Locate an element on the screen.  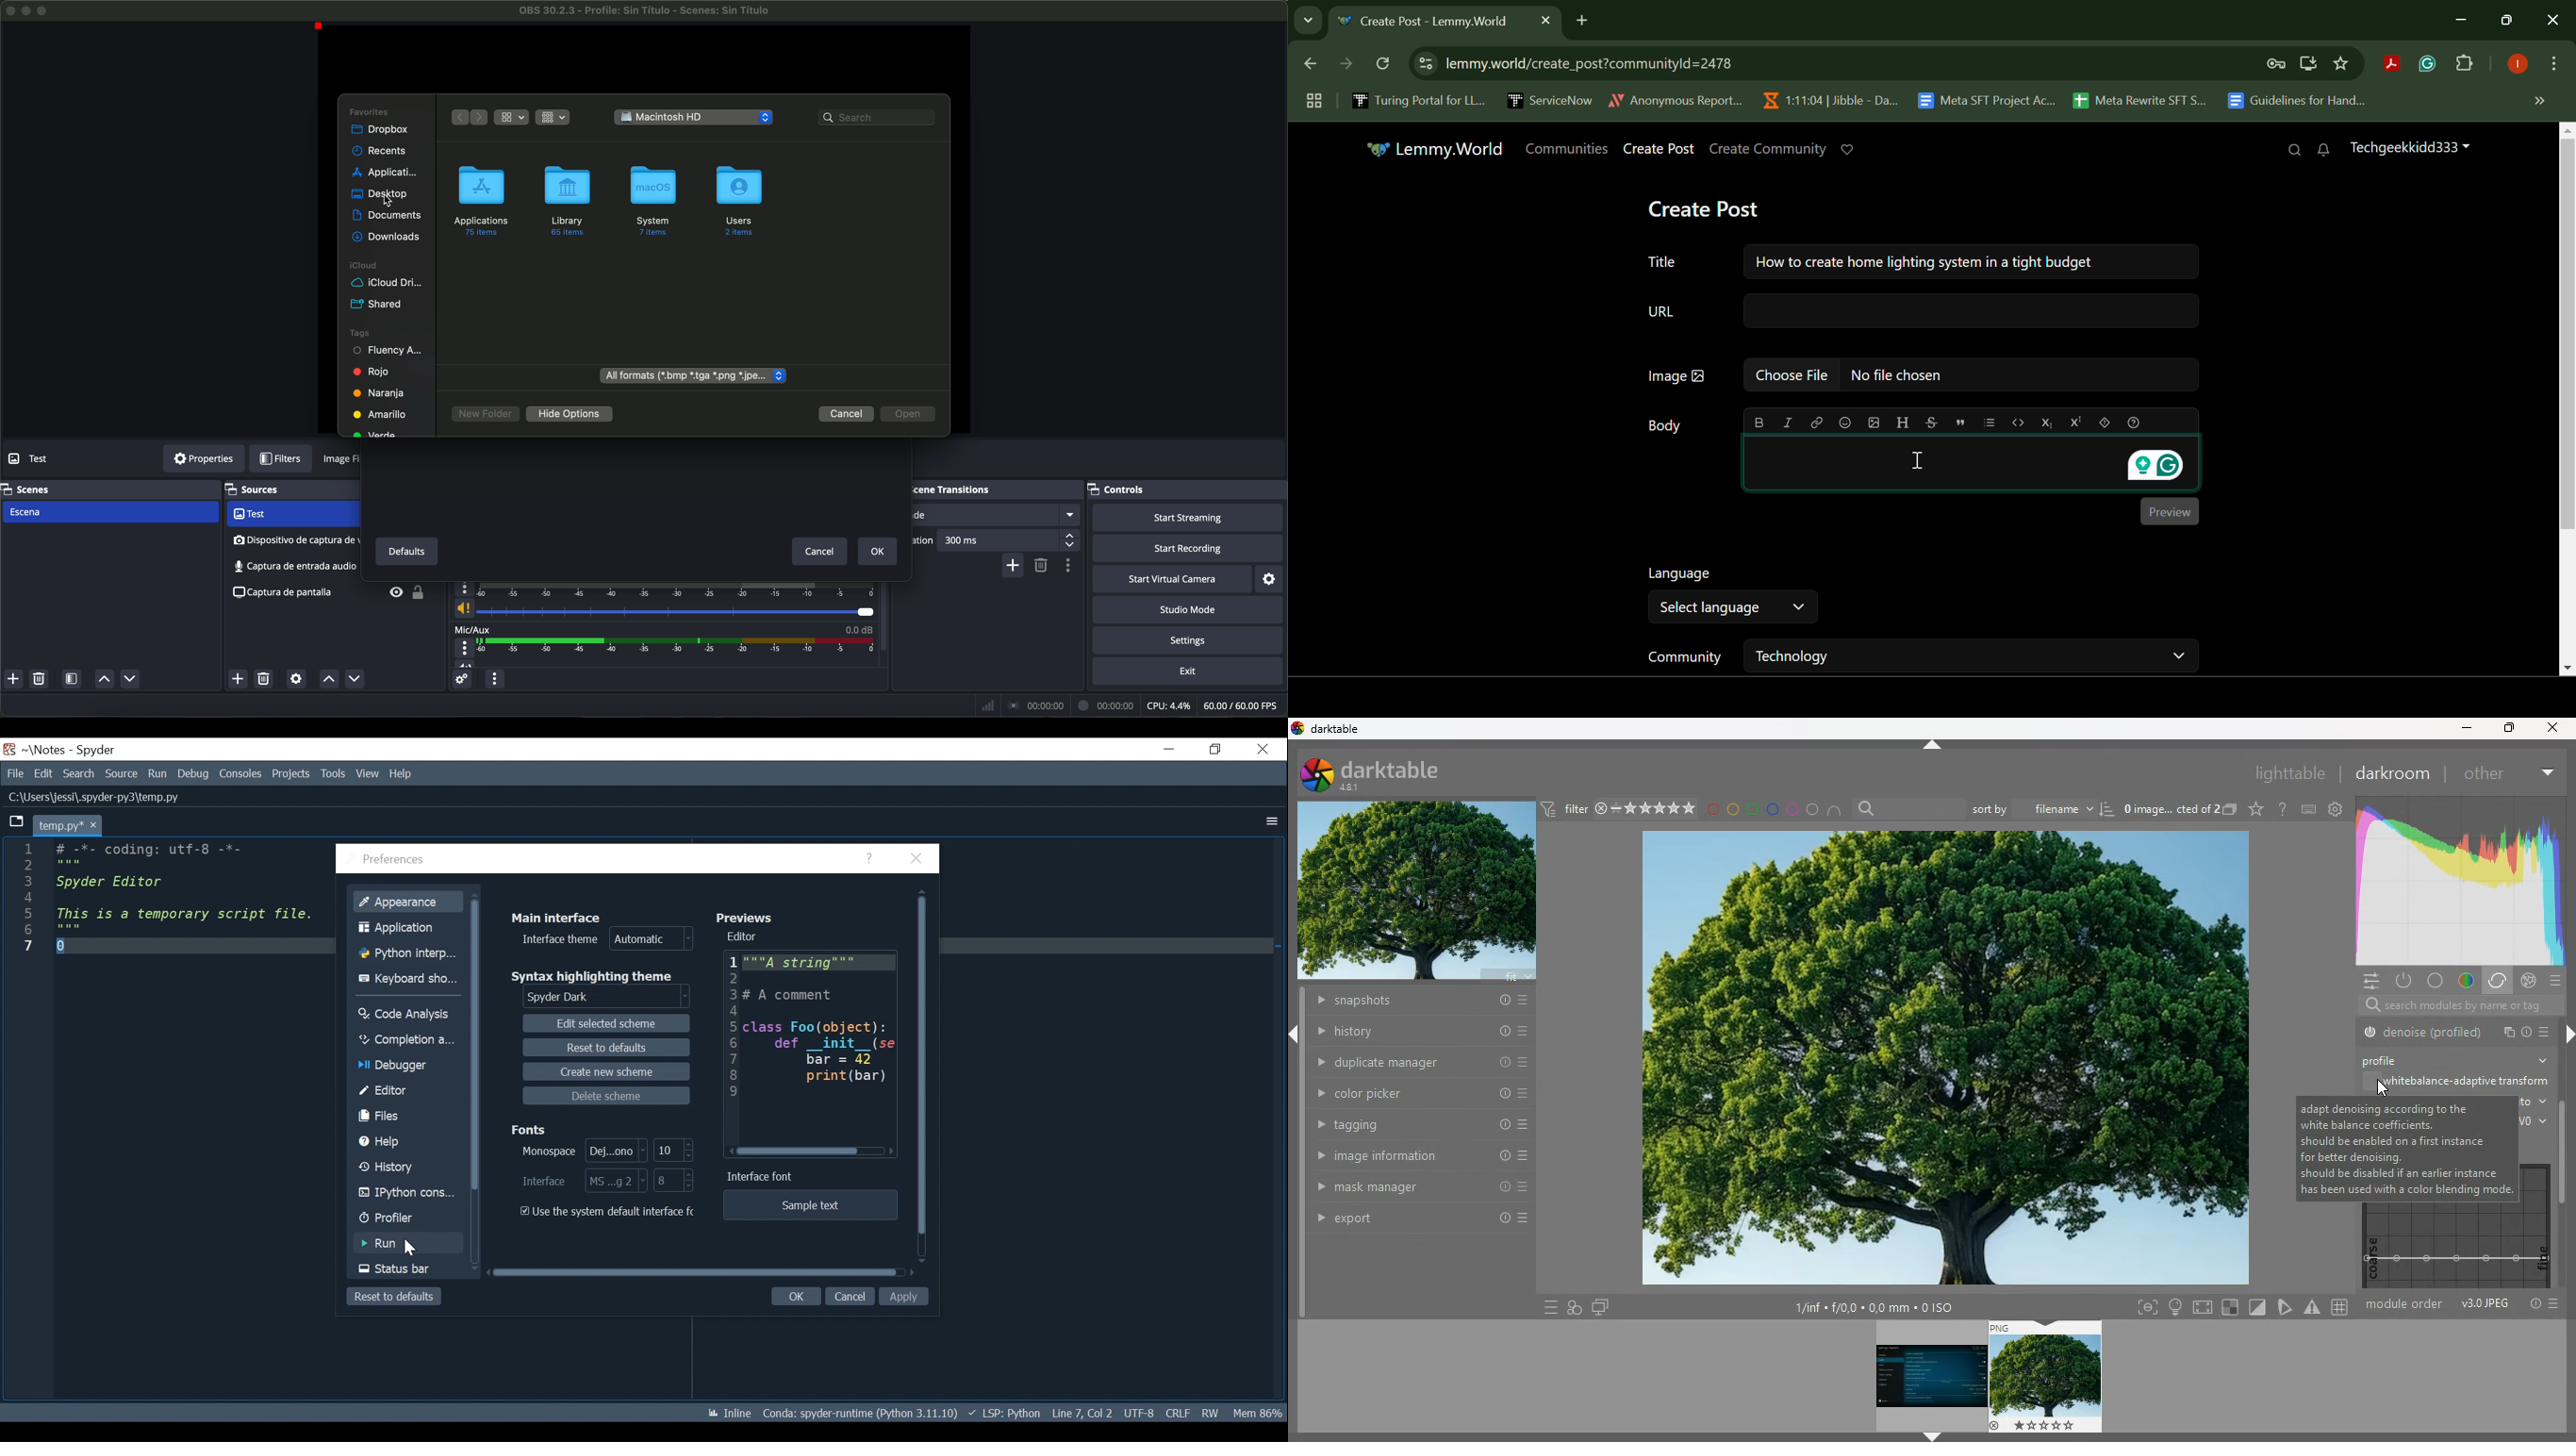
strikethrough is located at coordinates (1933, 422).